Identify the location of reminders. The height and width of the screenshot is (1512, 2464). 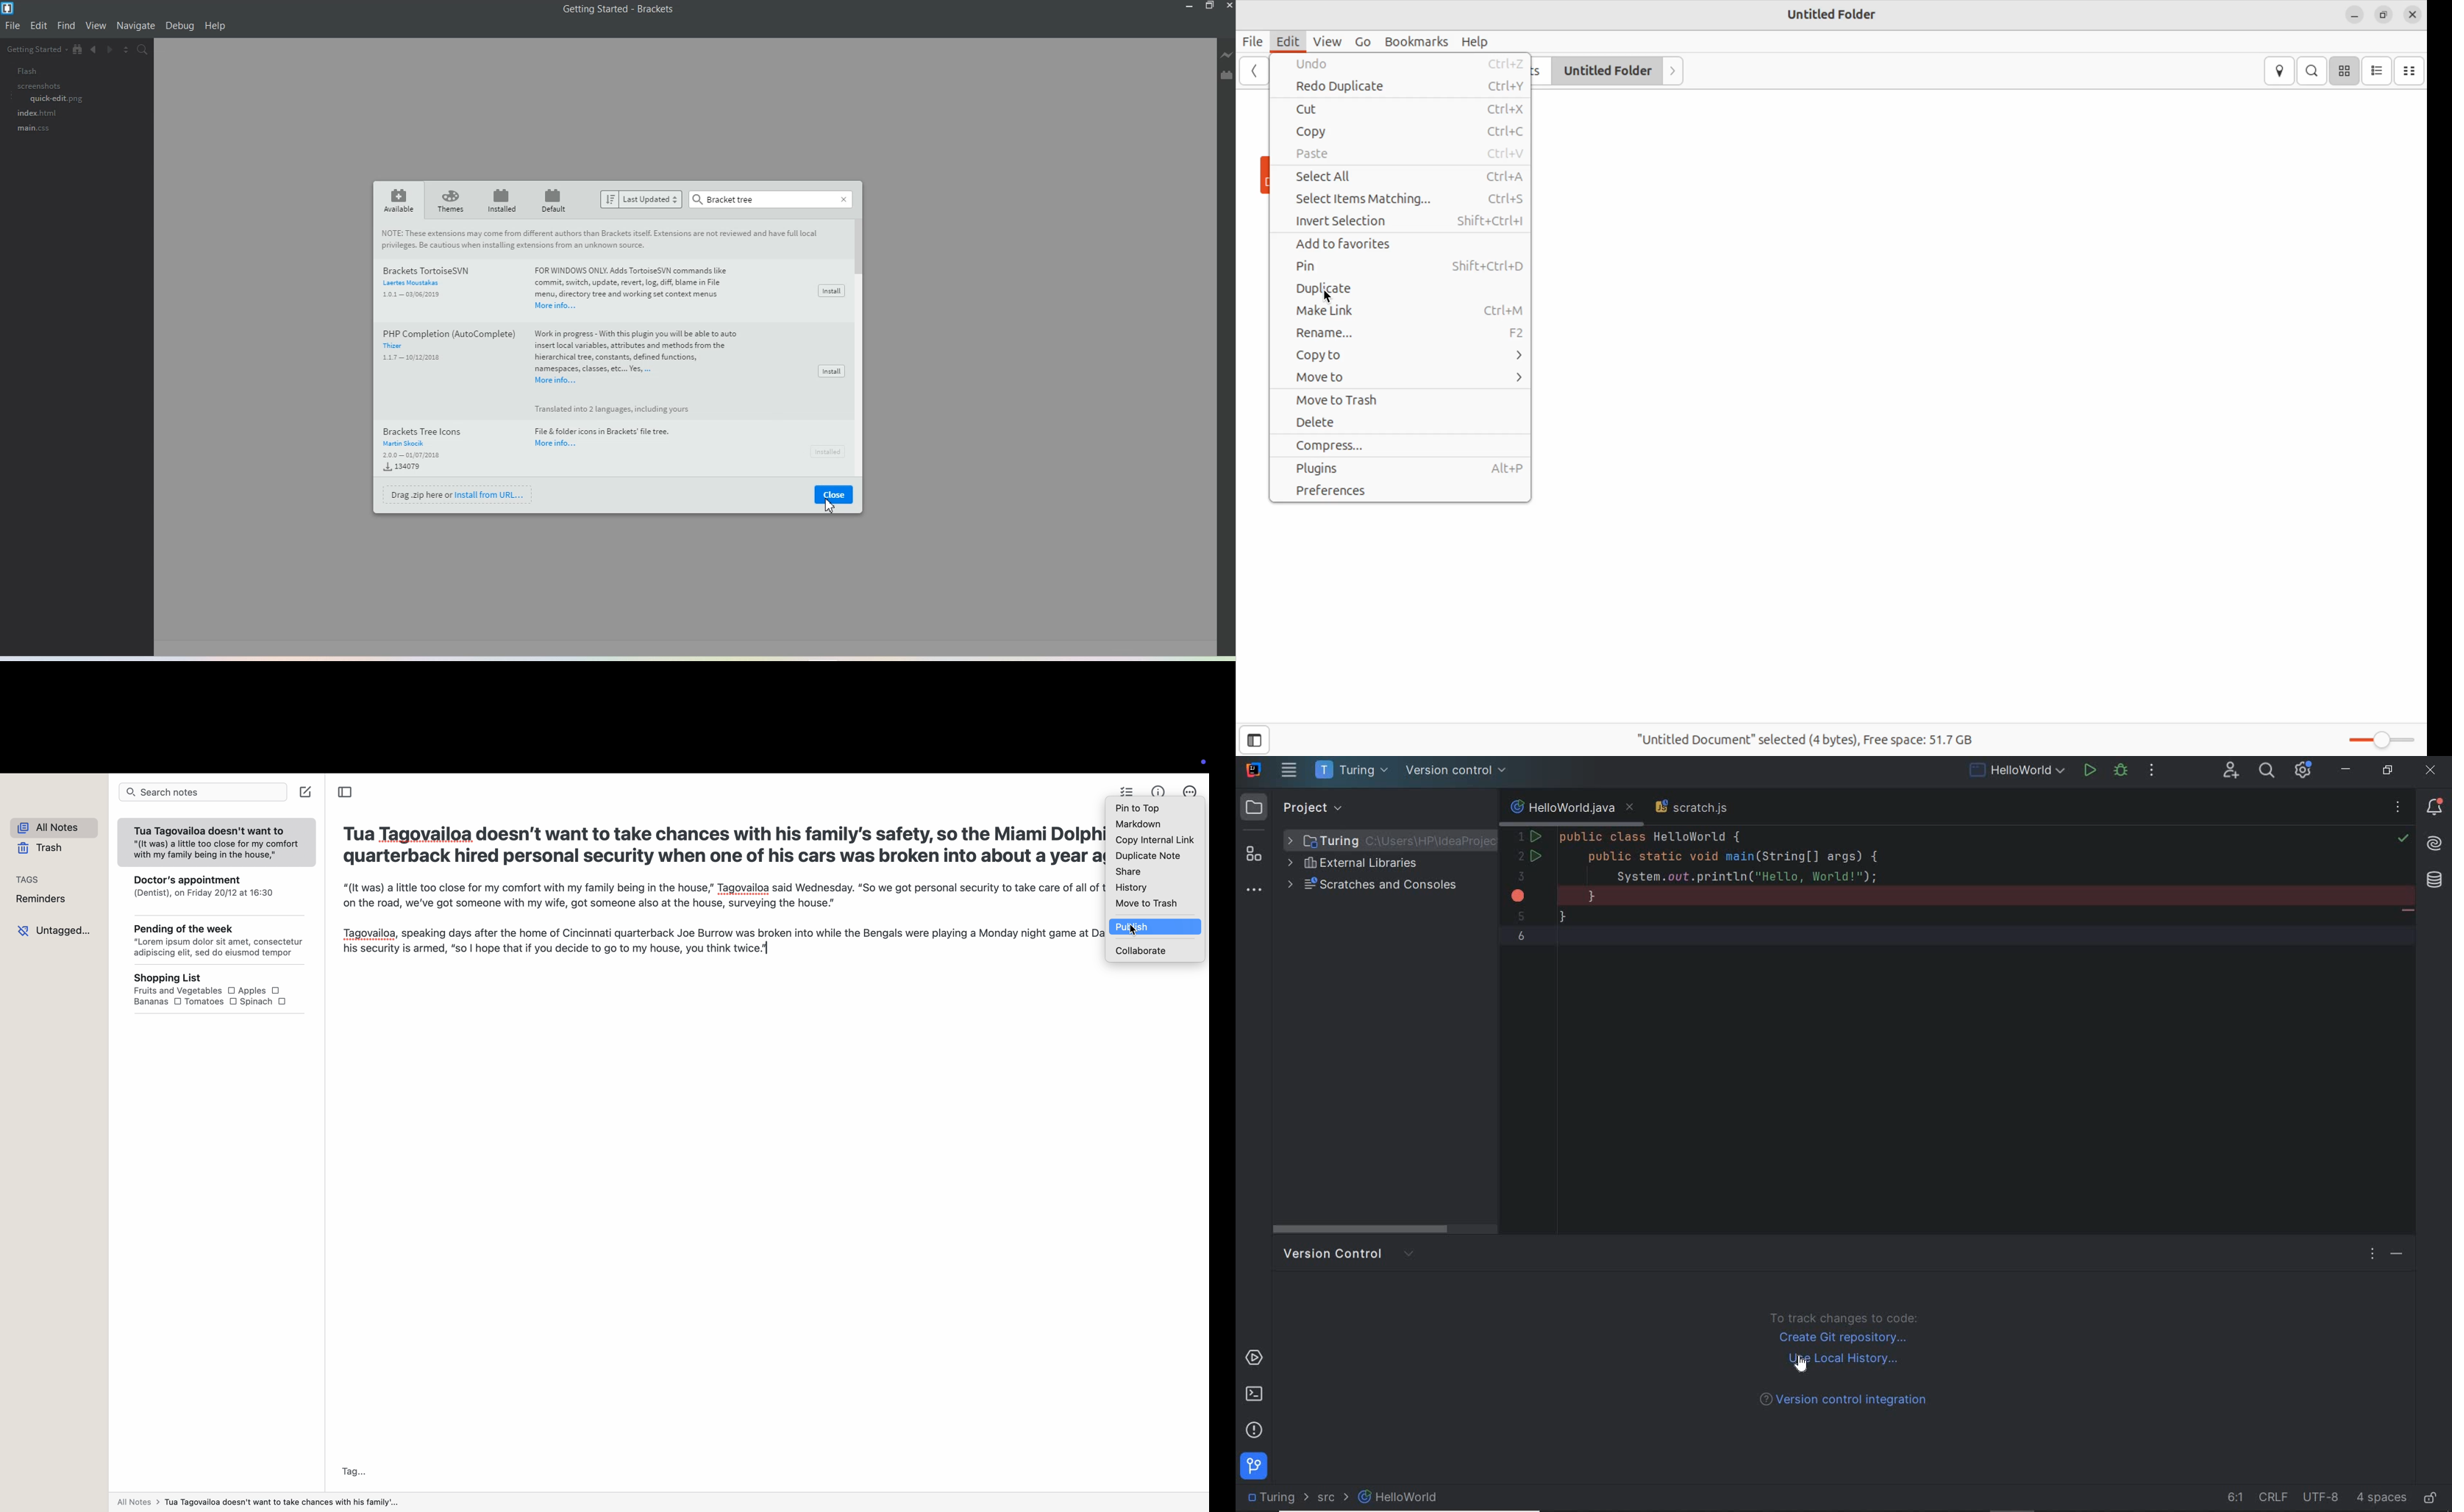
(44, 900).